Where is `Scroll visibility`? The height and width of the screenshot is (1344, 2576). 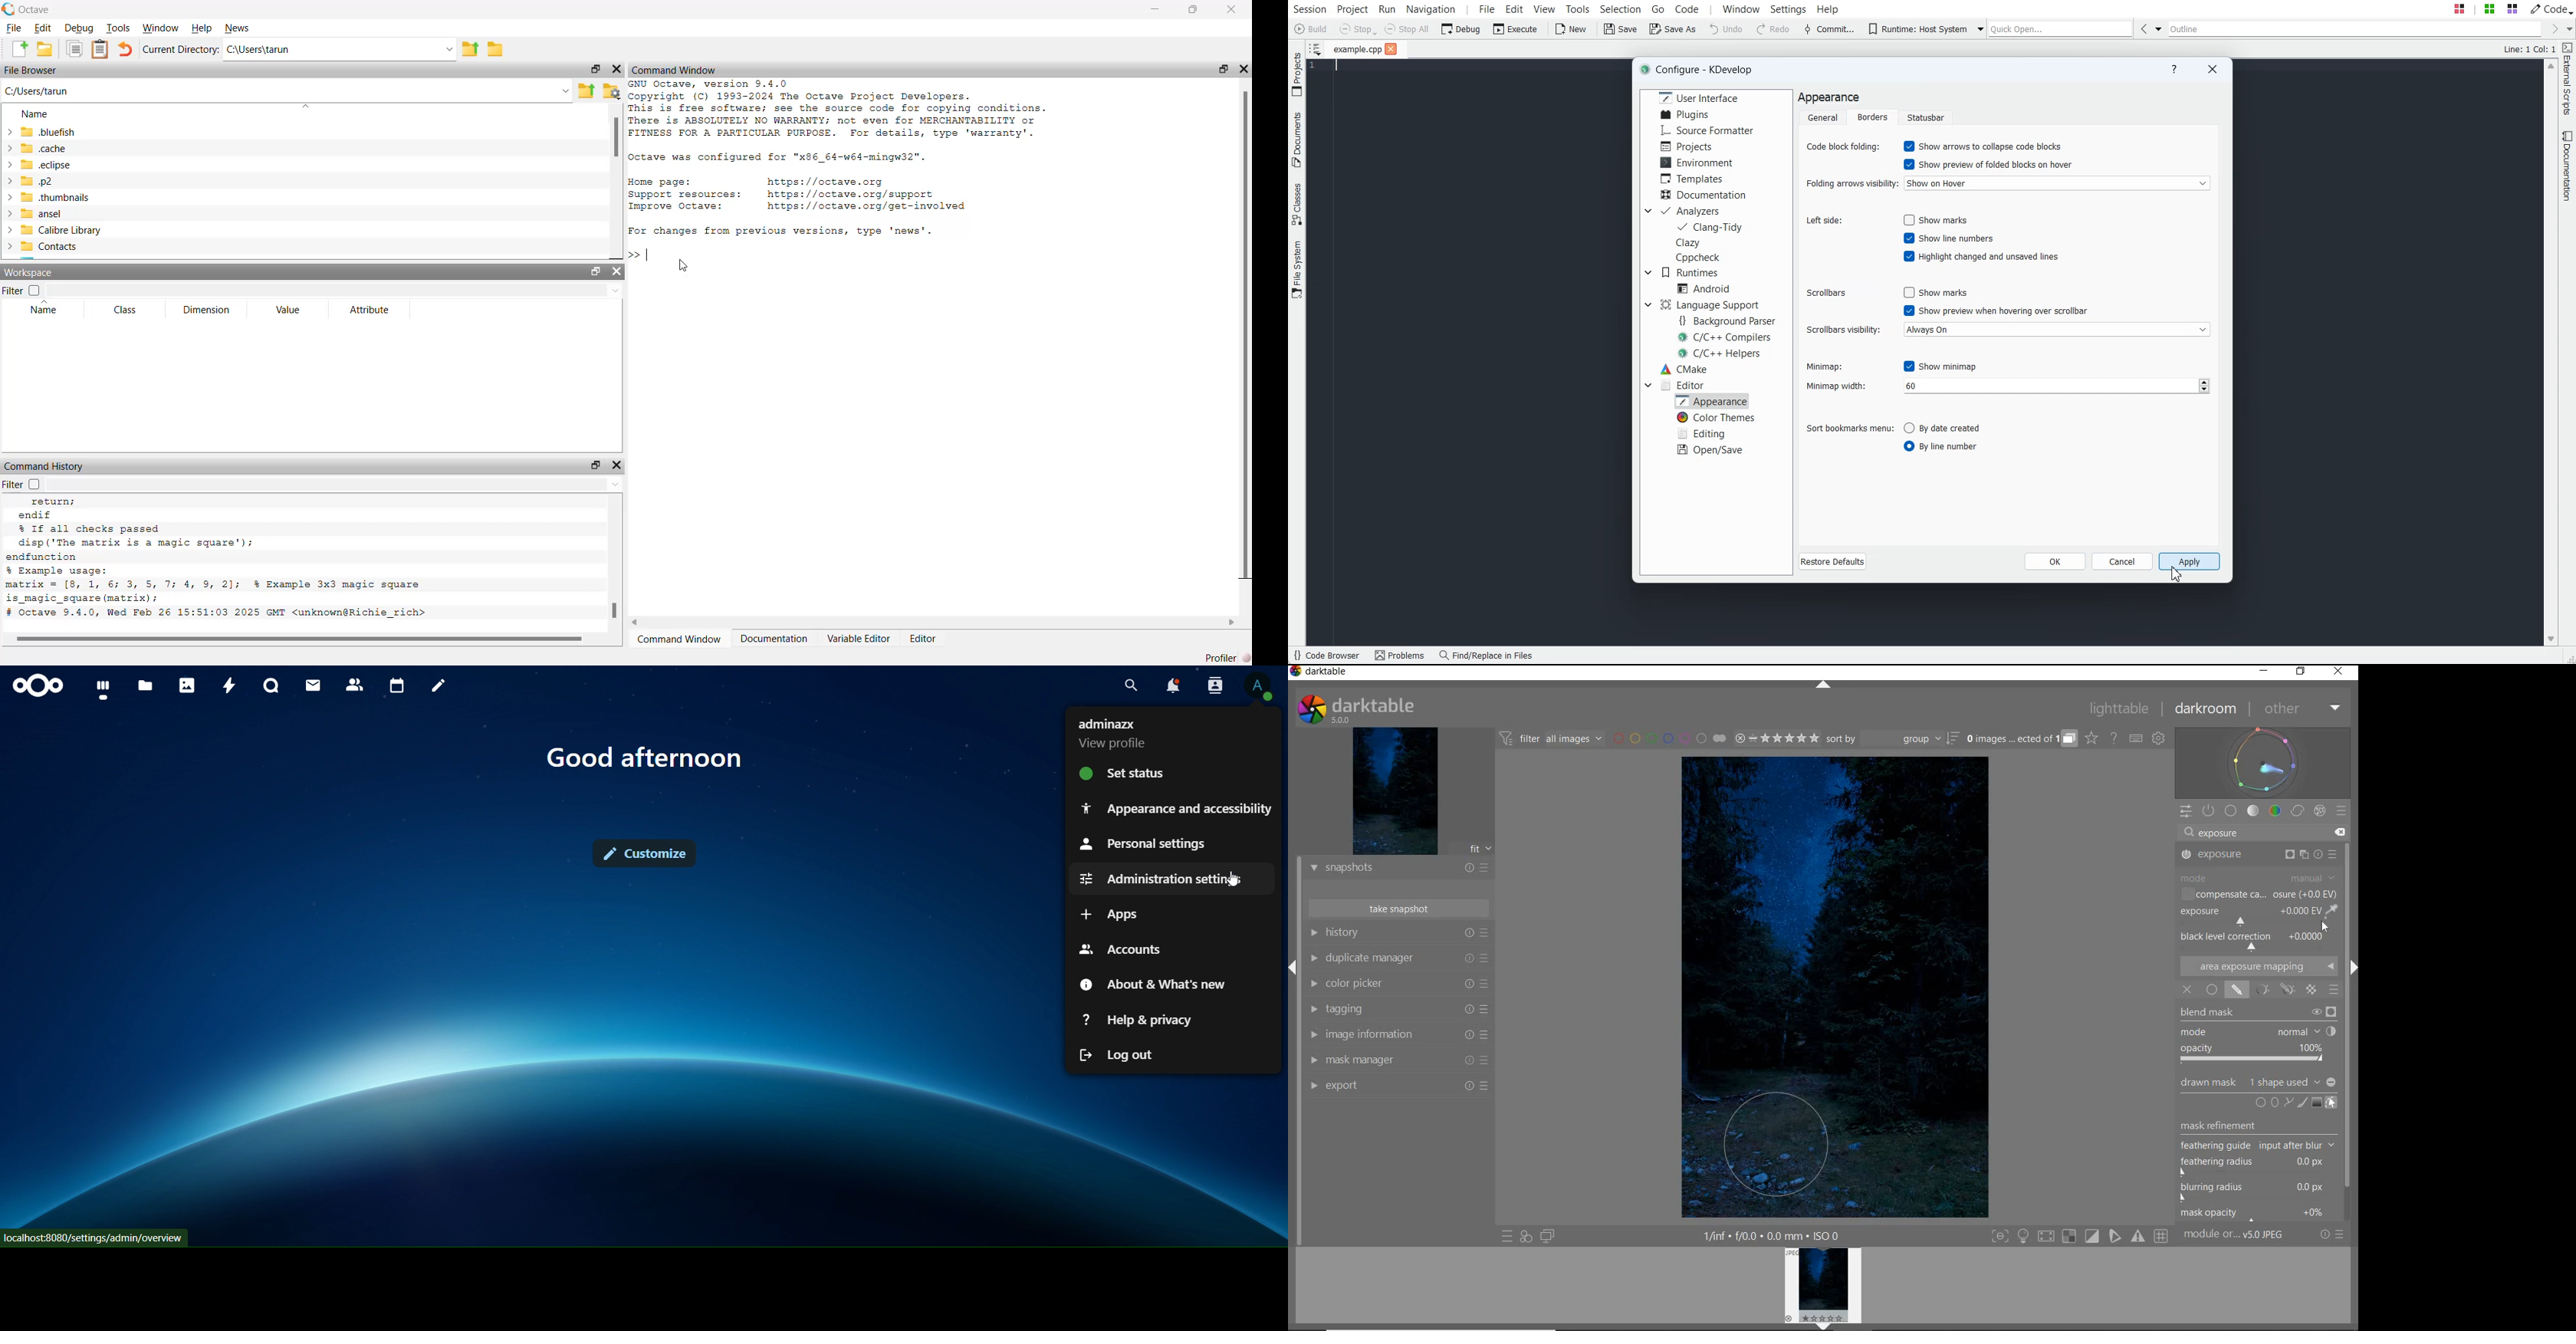
Scroll visibility is located at coordinates (1843, 330).